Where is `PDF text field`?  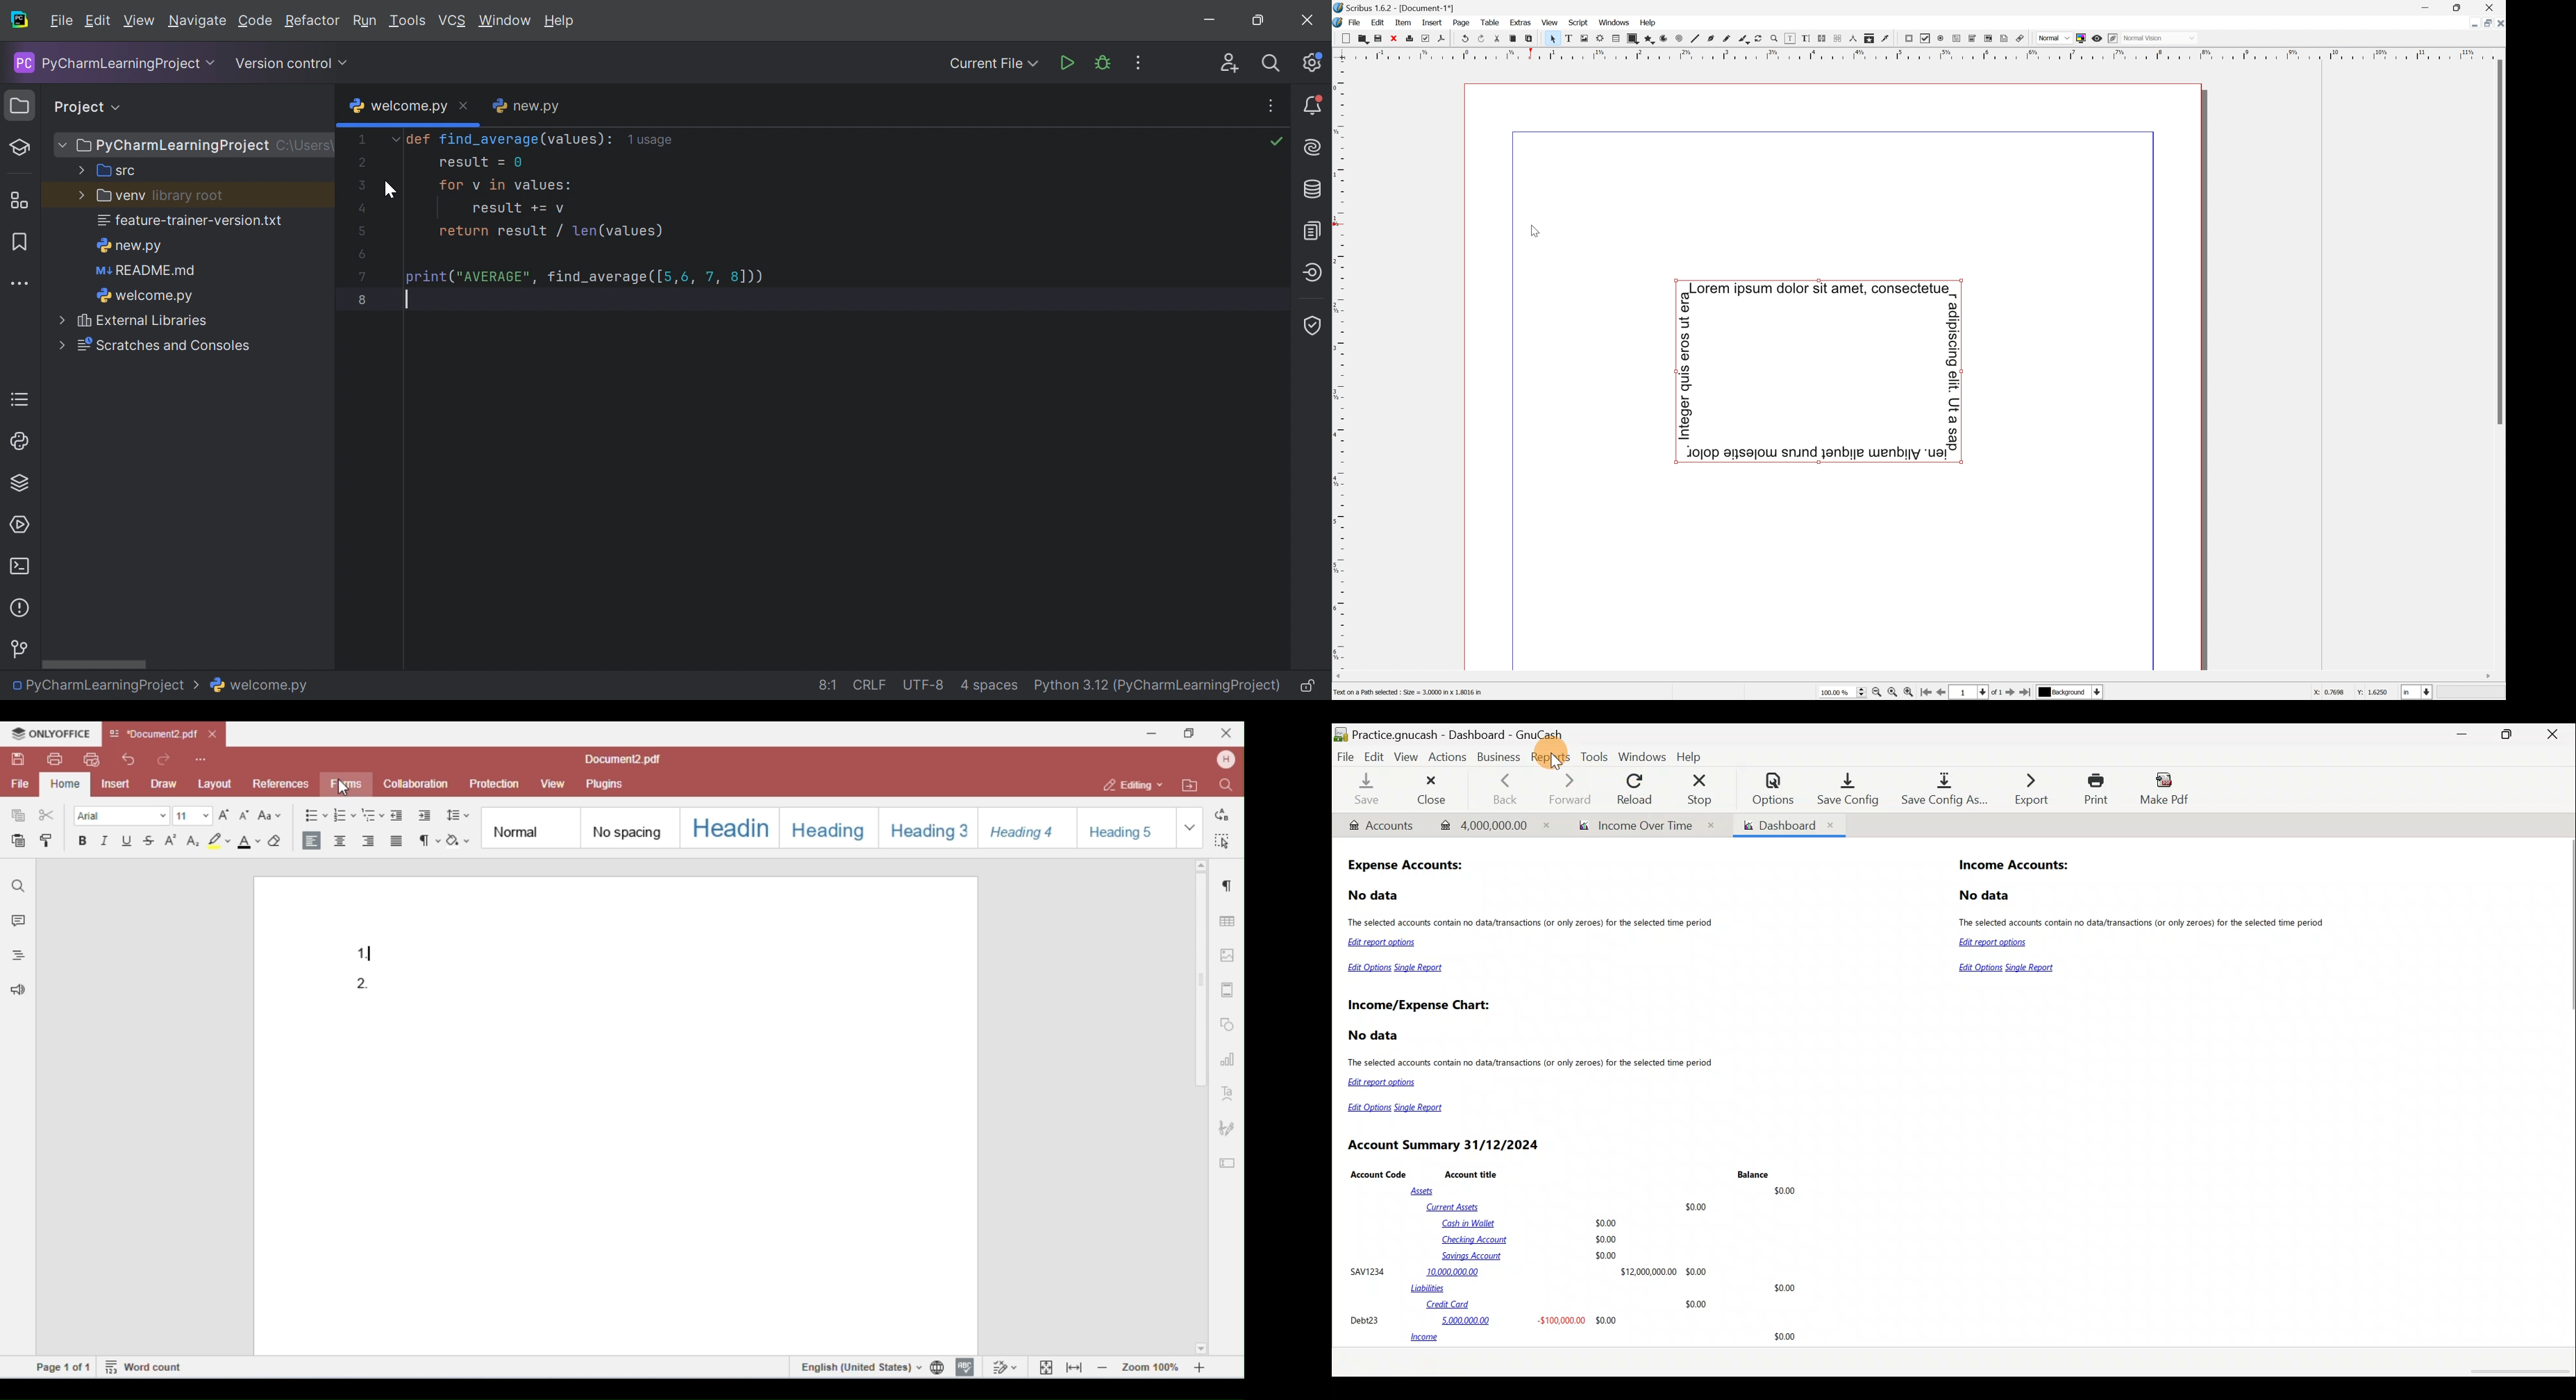 PDF text field is located at coordinates (1955, 38).